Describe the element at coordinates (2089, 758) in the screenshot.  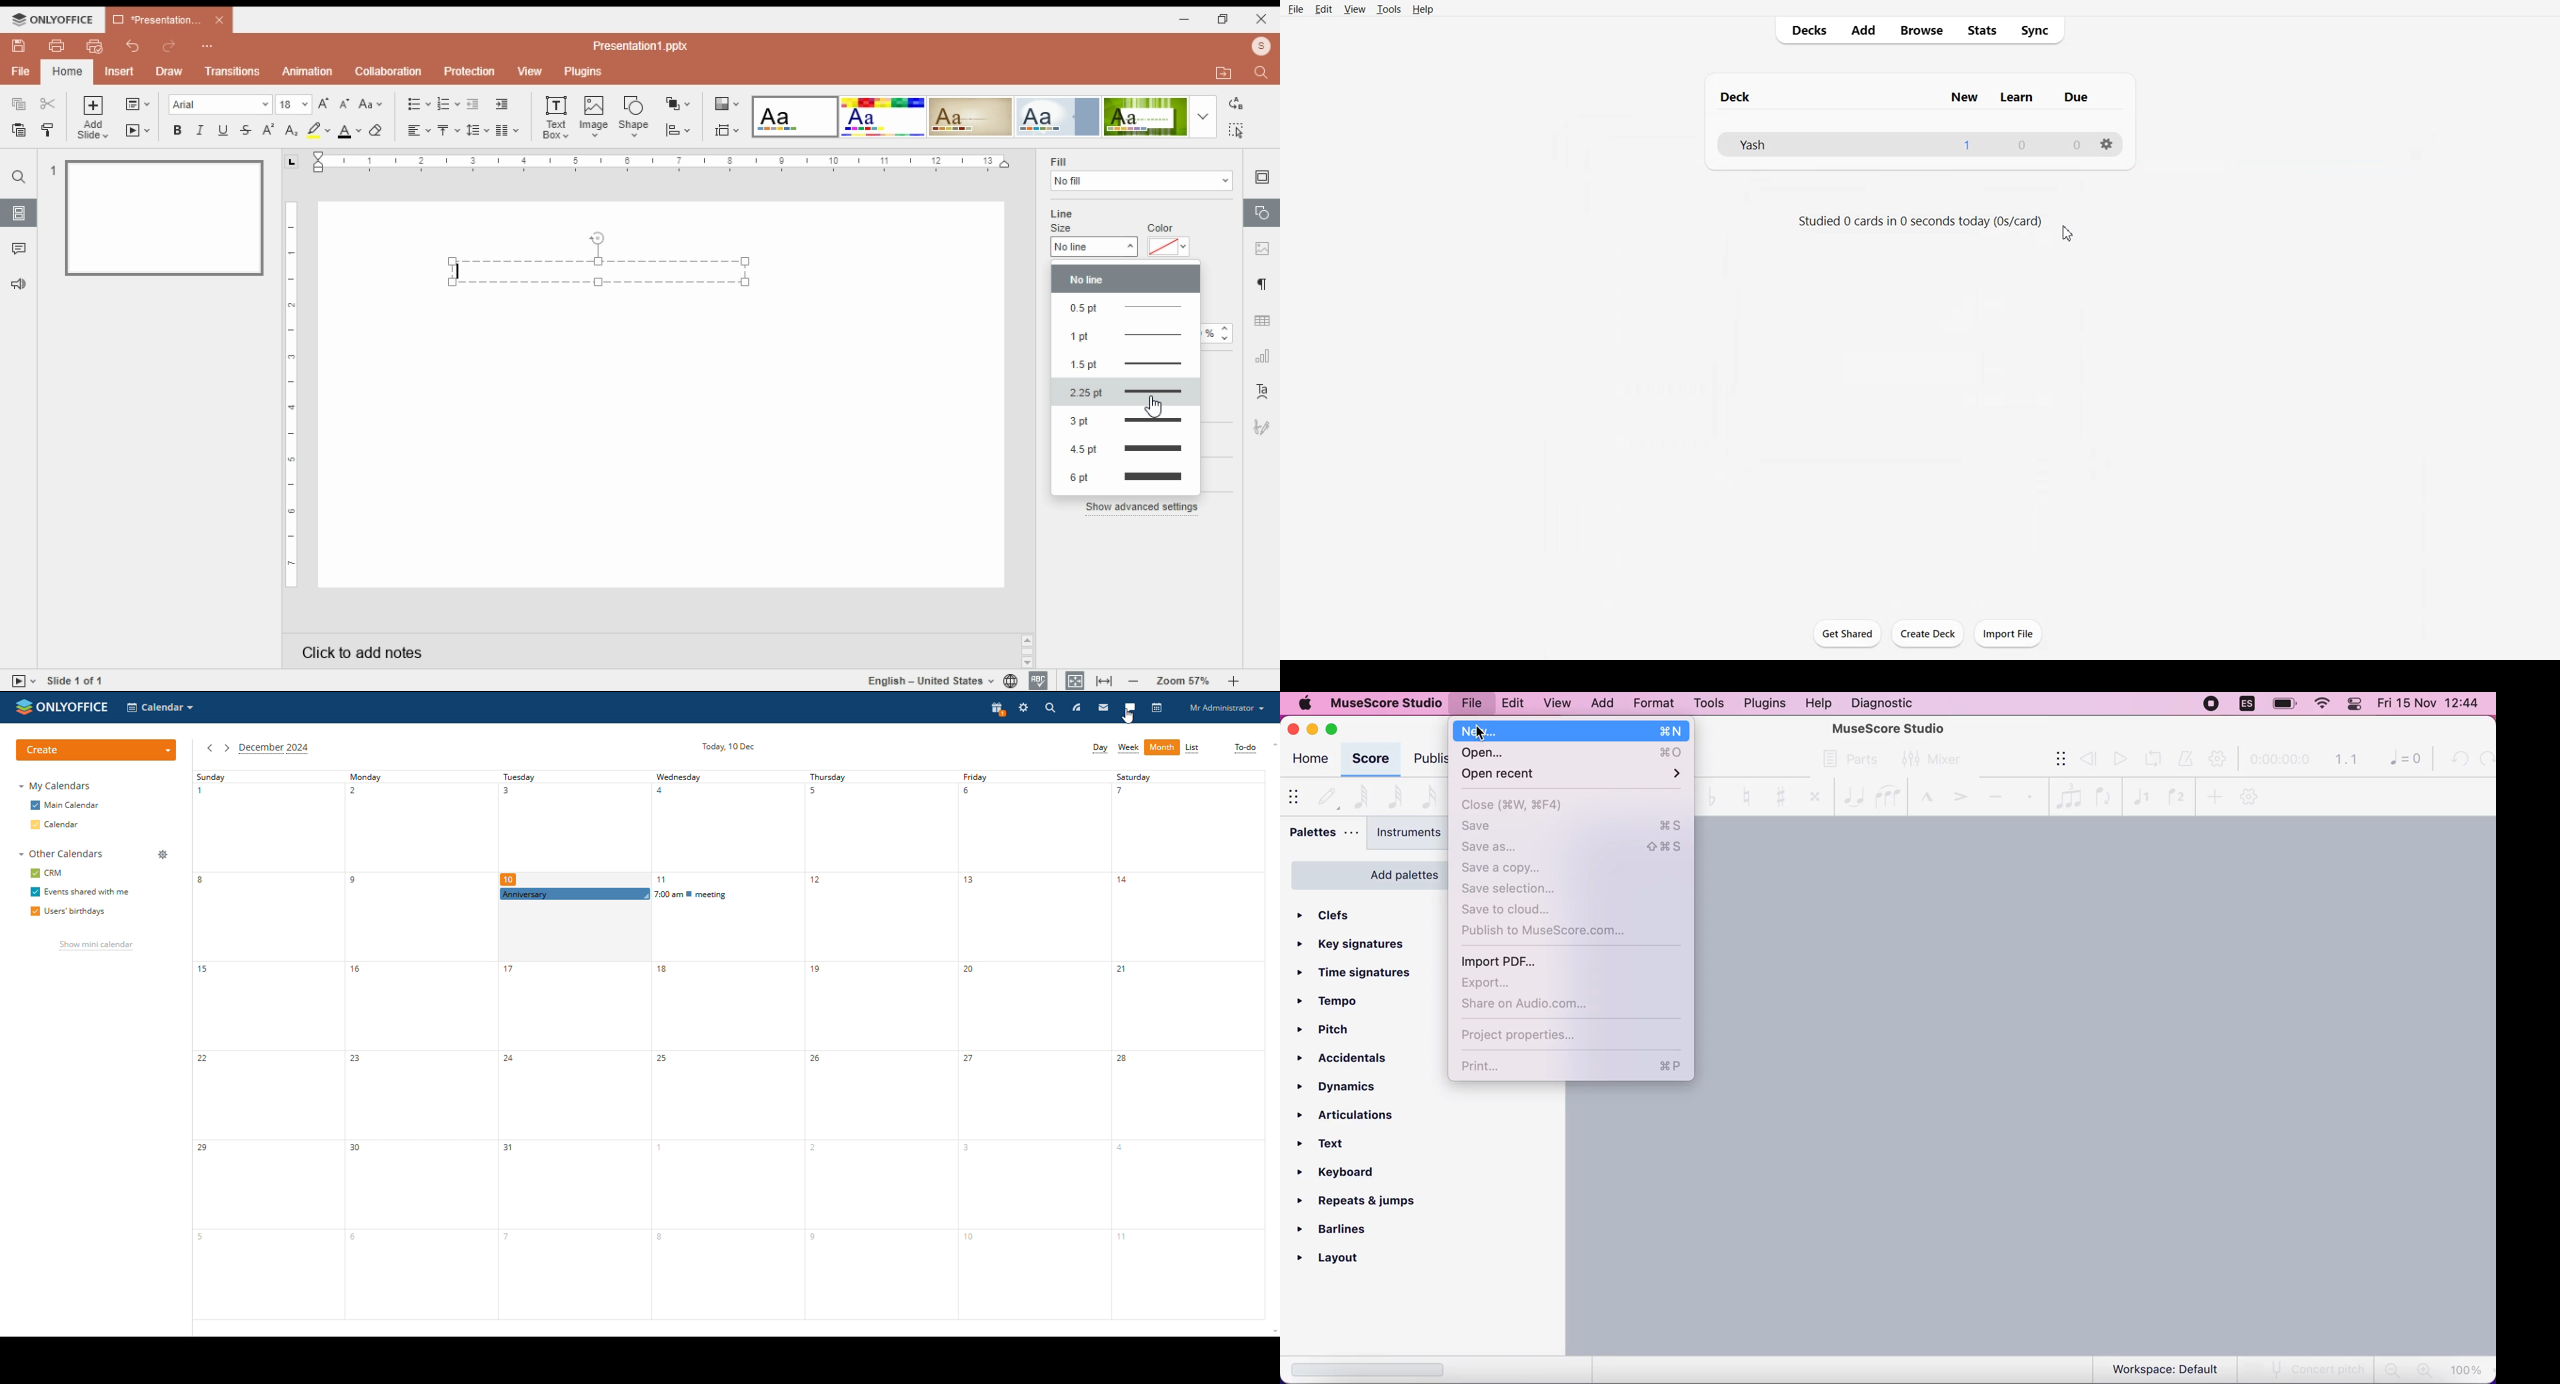
I see `review` at that location.